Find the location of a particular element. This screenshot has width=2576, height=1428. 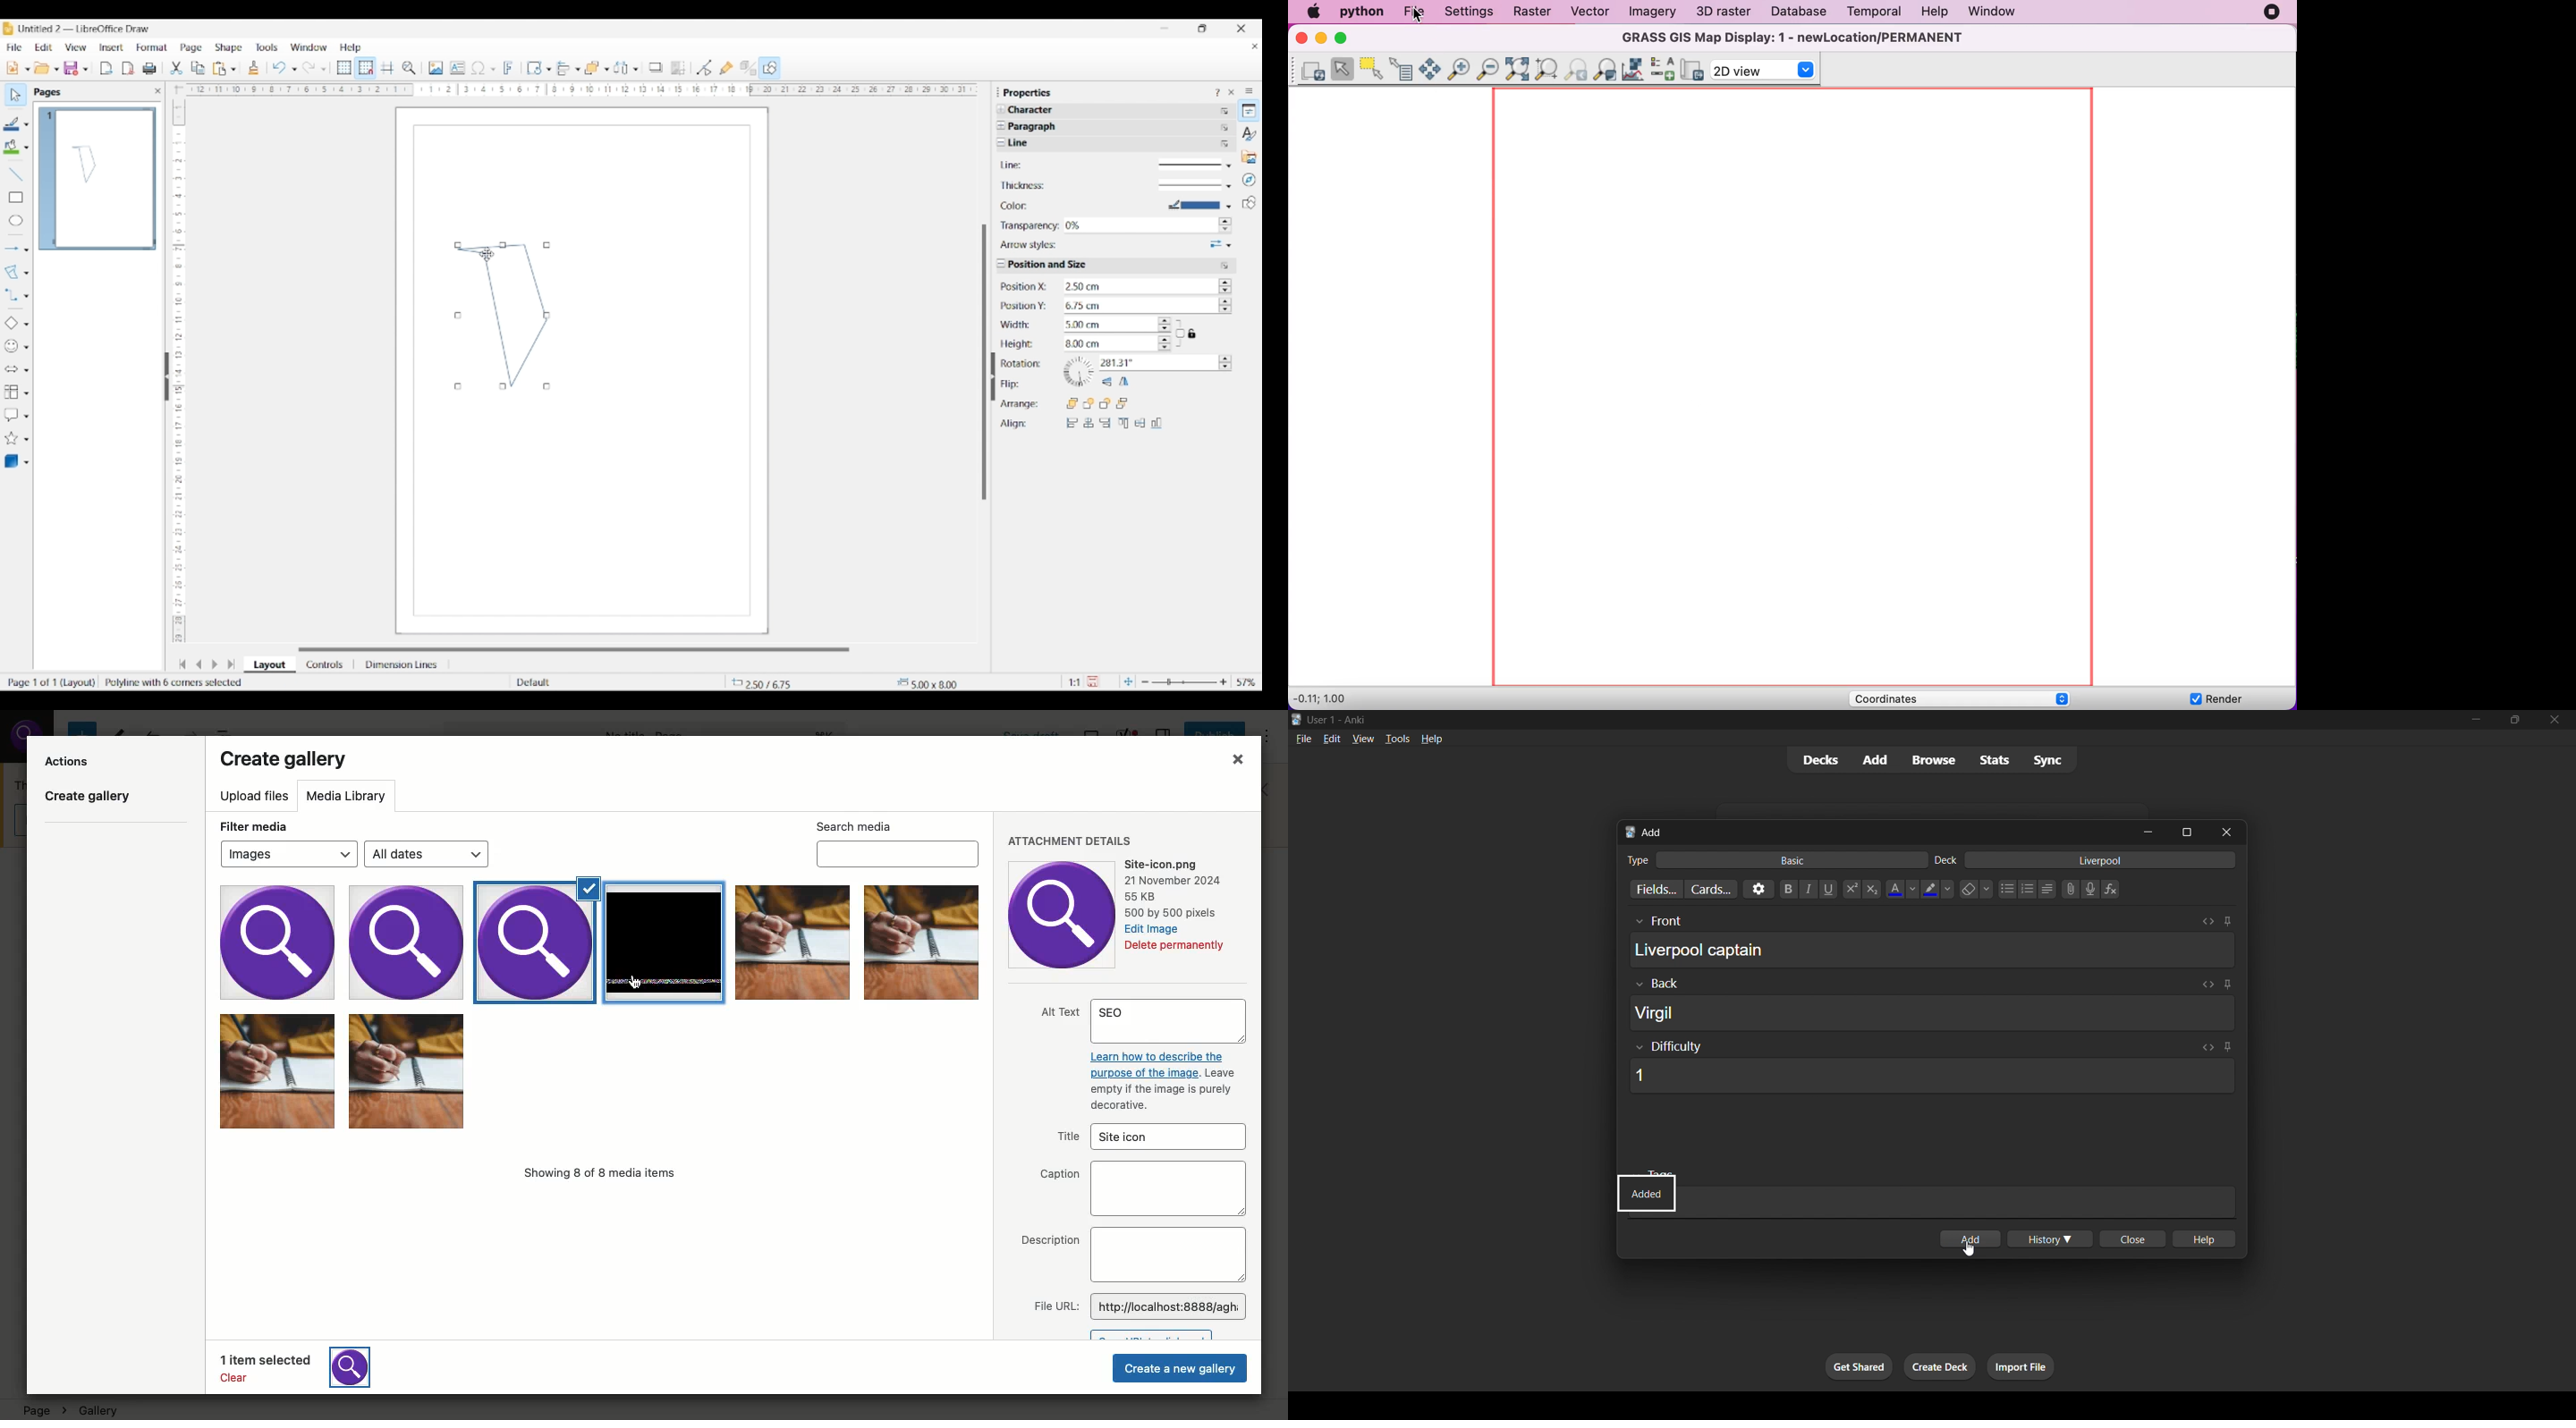

Collapse line is located at coordinates (1001, 142).